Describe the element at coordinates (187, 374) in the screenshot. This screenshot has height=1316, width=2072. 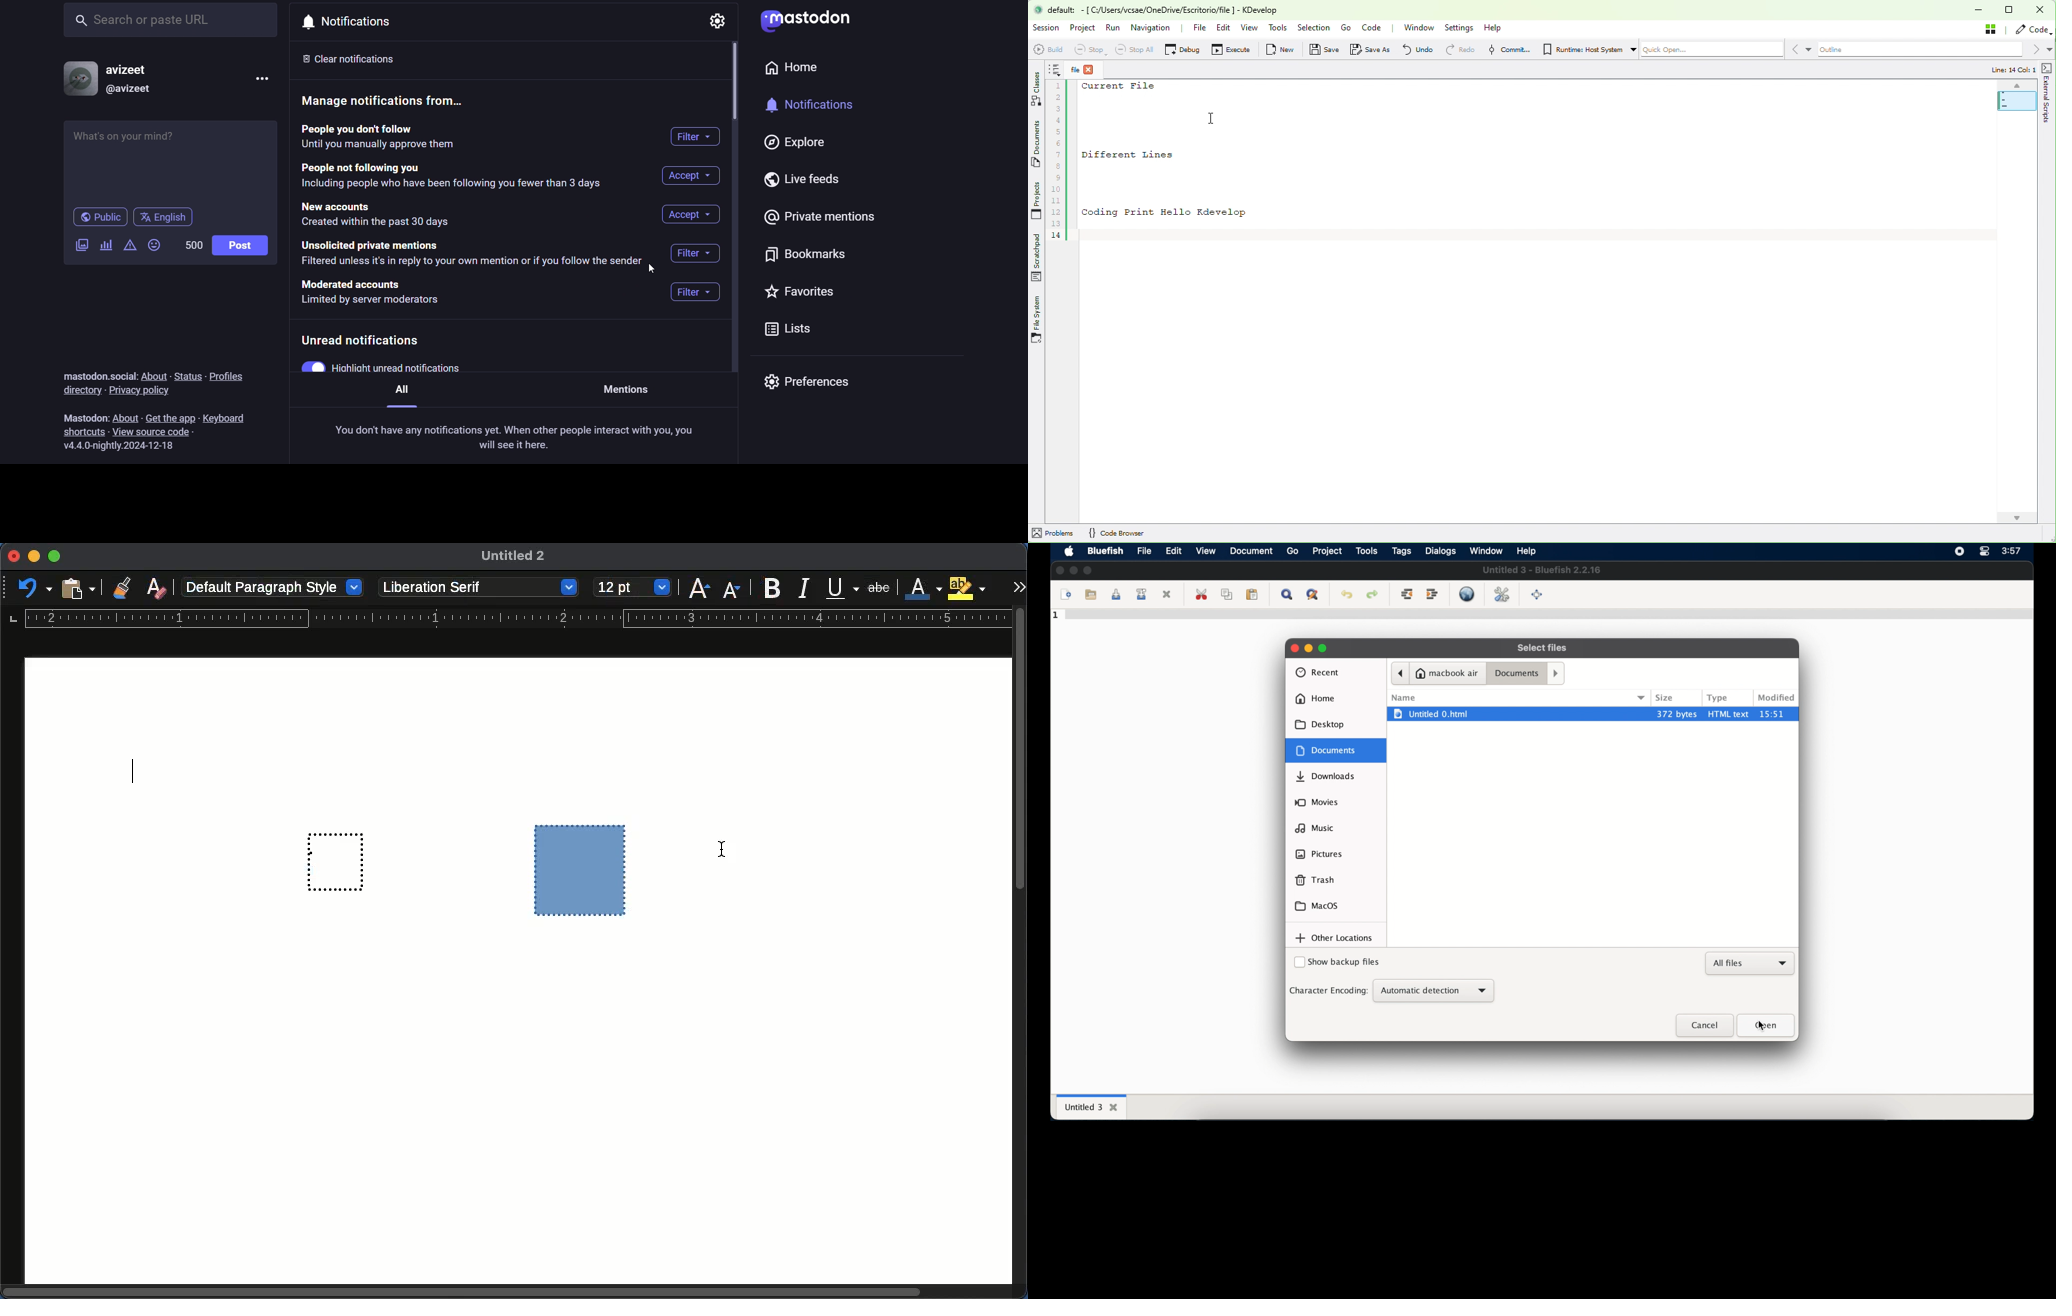
I see `status` at that location.